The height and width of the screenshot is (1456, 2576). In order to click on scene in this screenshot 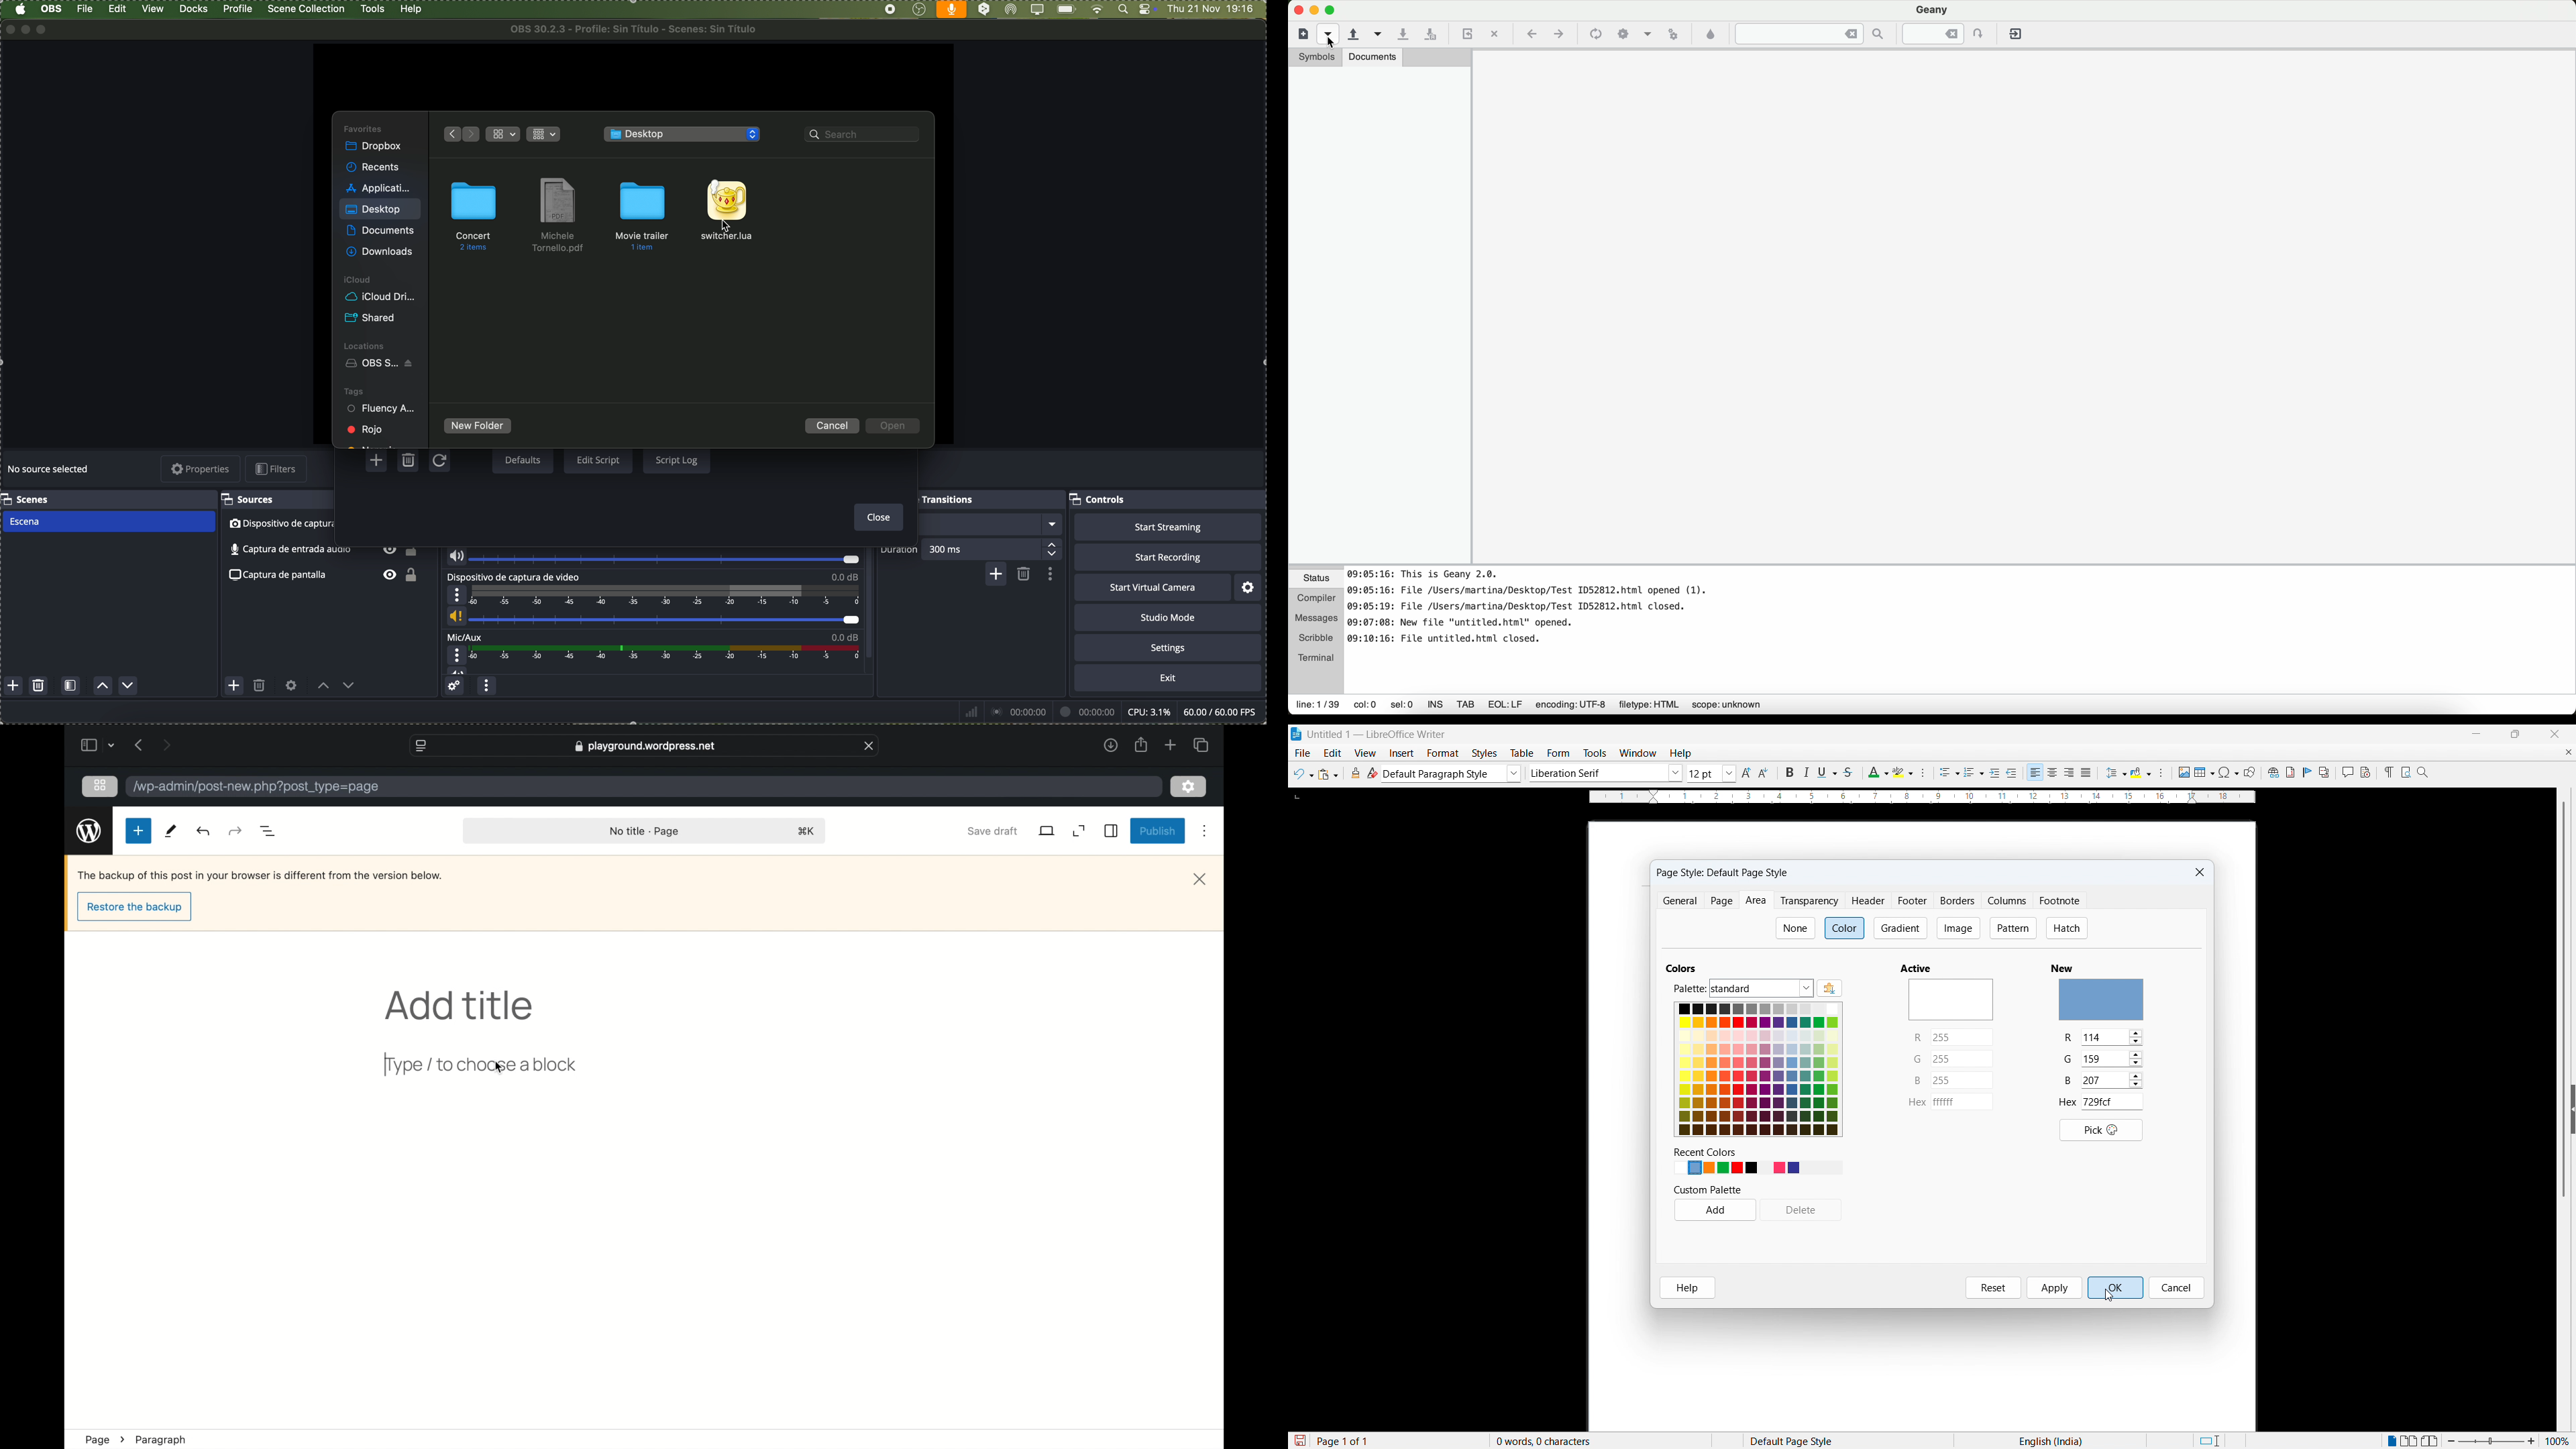, I will do `click(108, 522)`.